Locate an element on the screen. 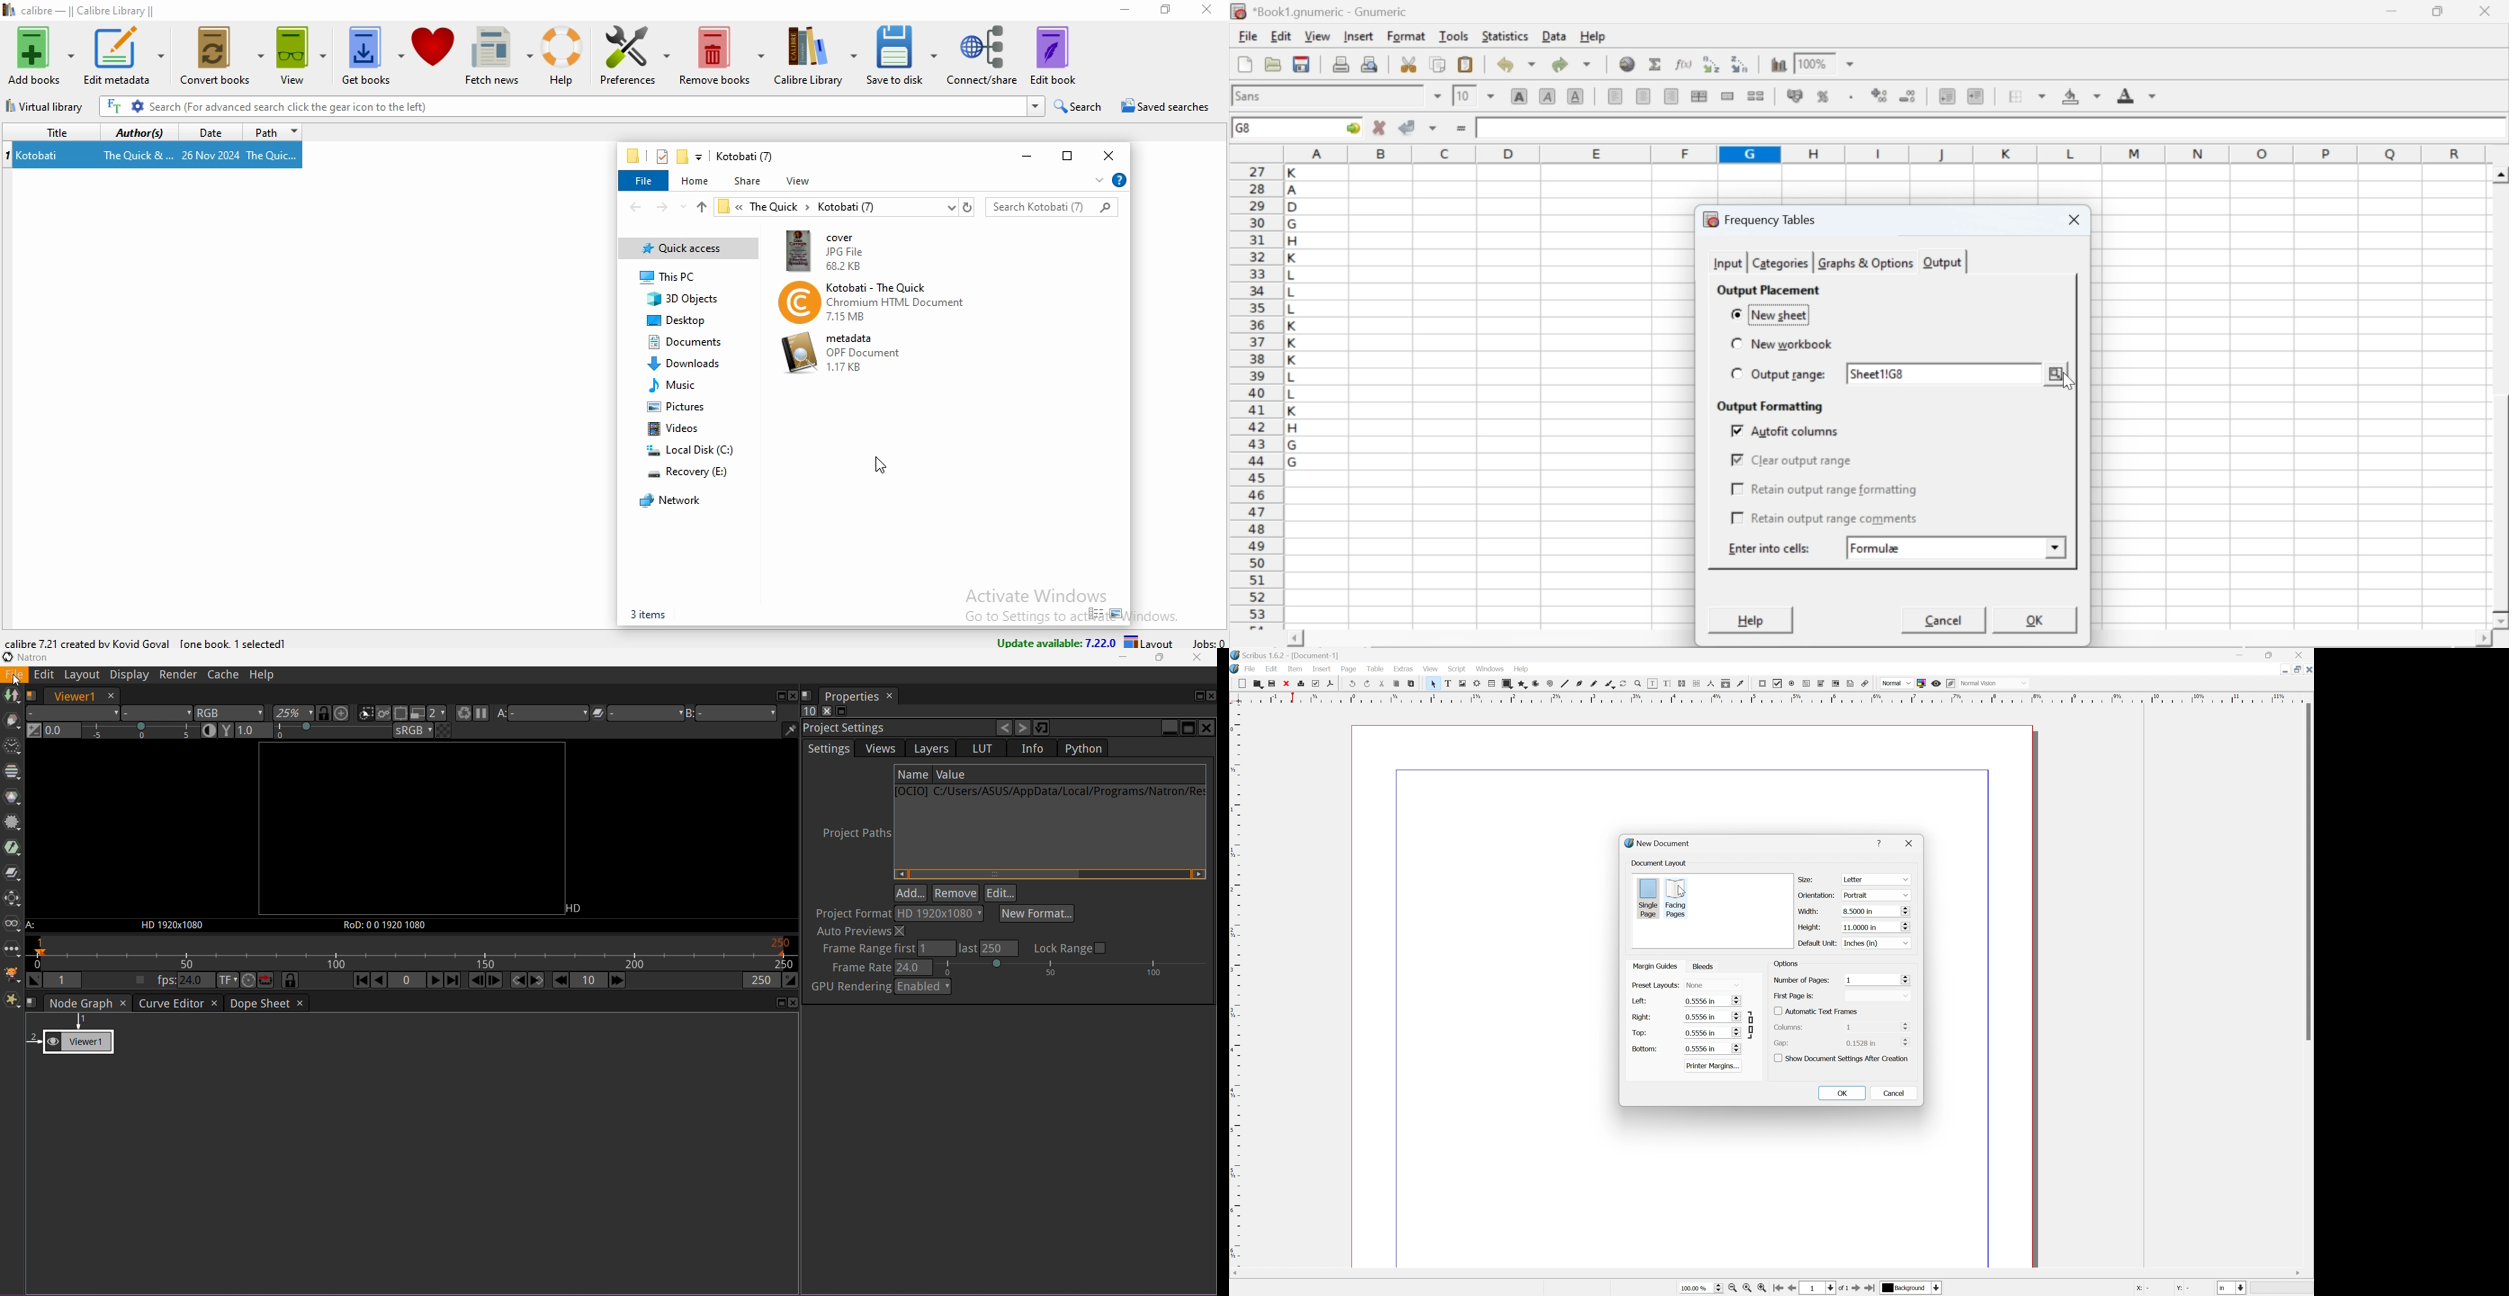 This screenshot has width=2520, height=1316. date is located at coordinates (206, 131).